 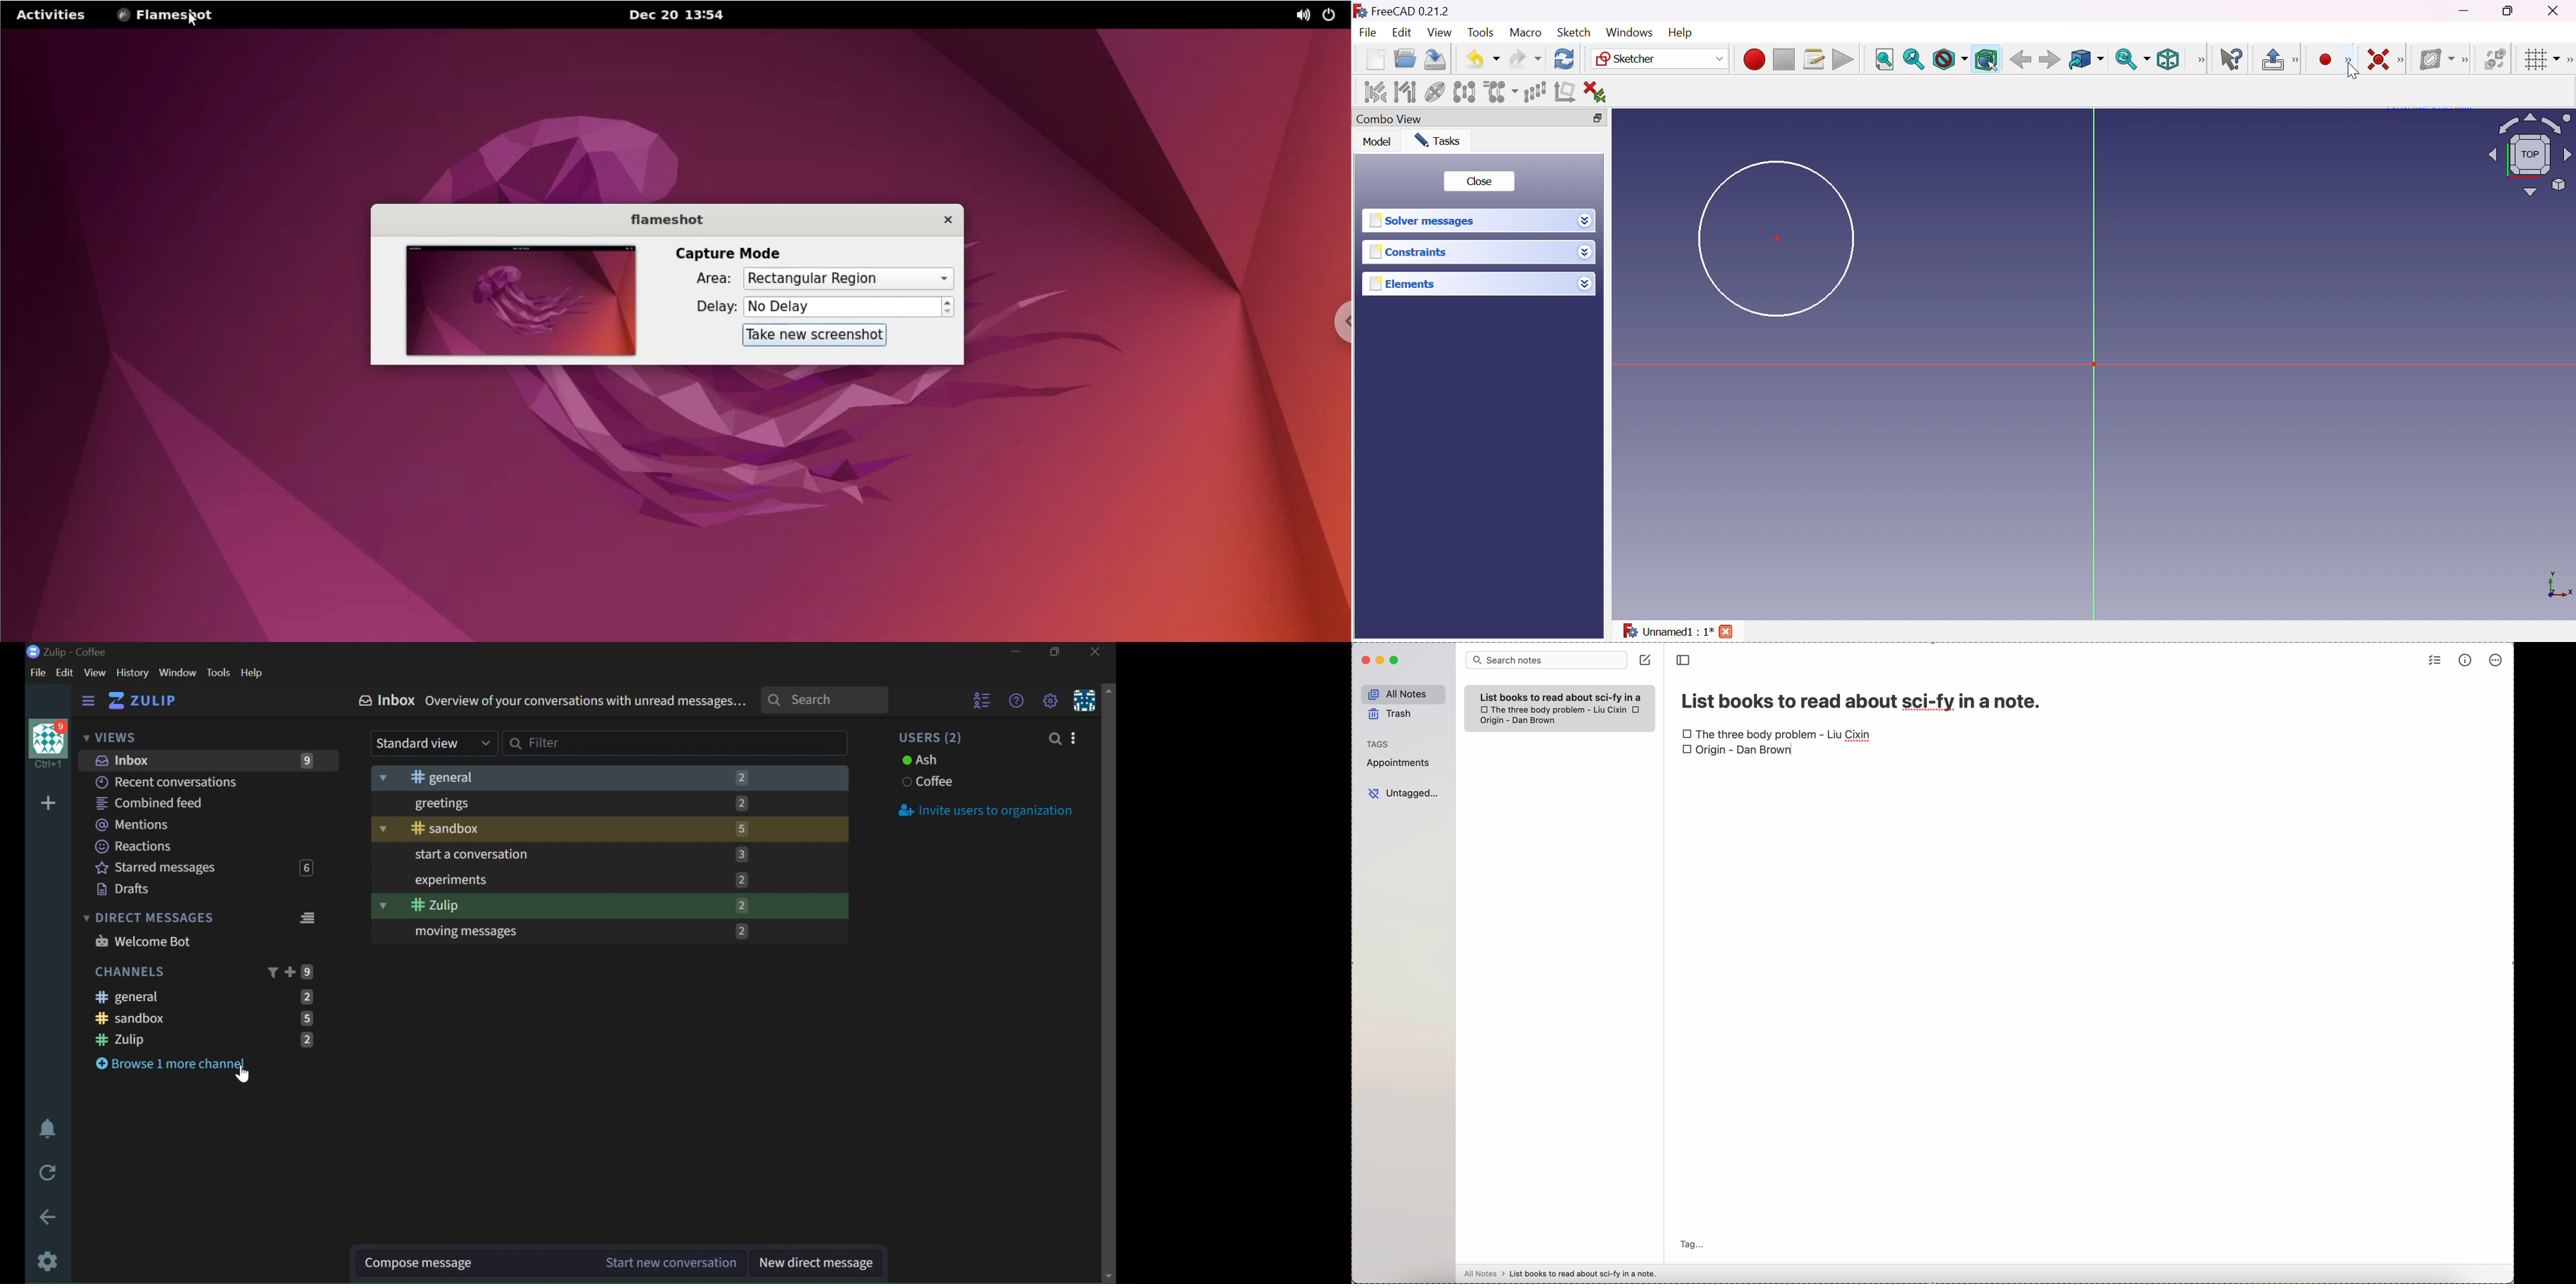 What do you see at coordinates (193, 802) in the screenshot?
I see `COMBINED FEED` at bounding box center [193, 802].